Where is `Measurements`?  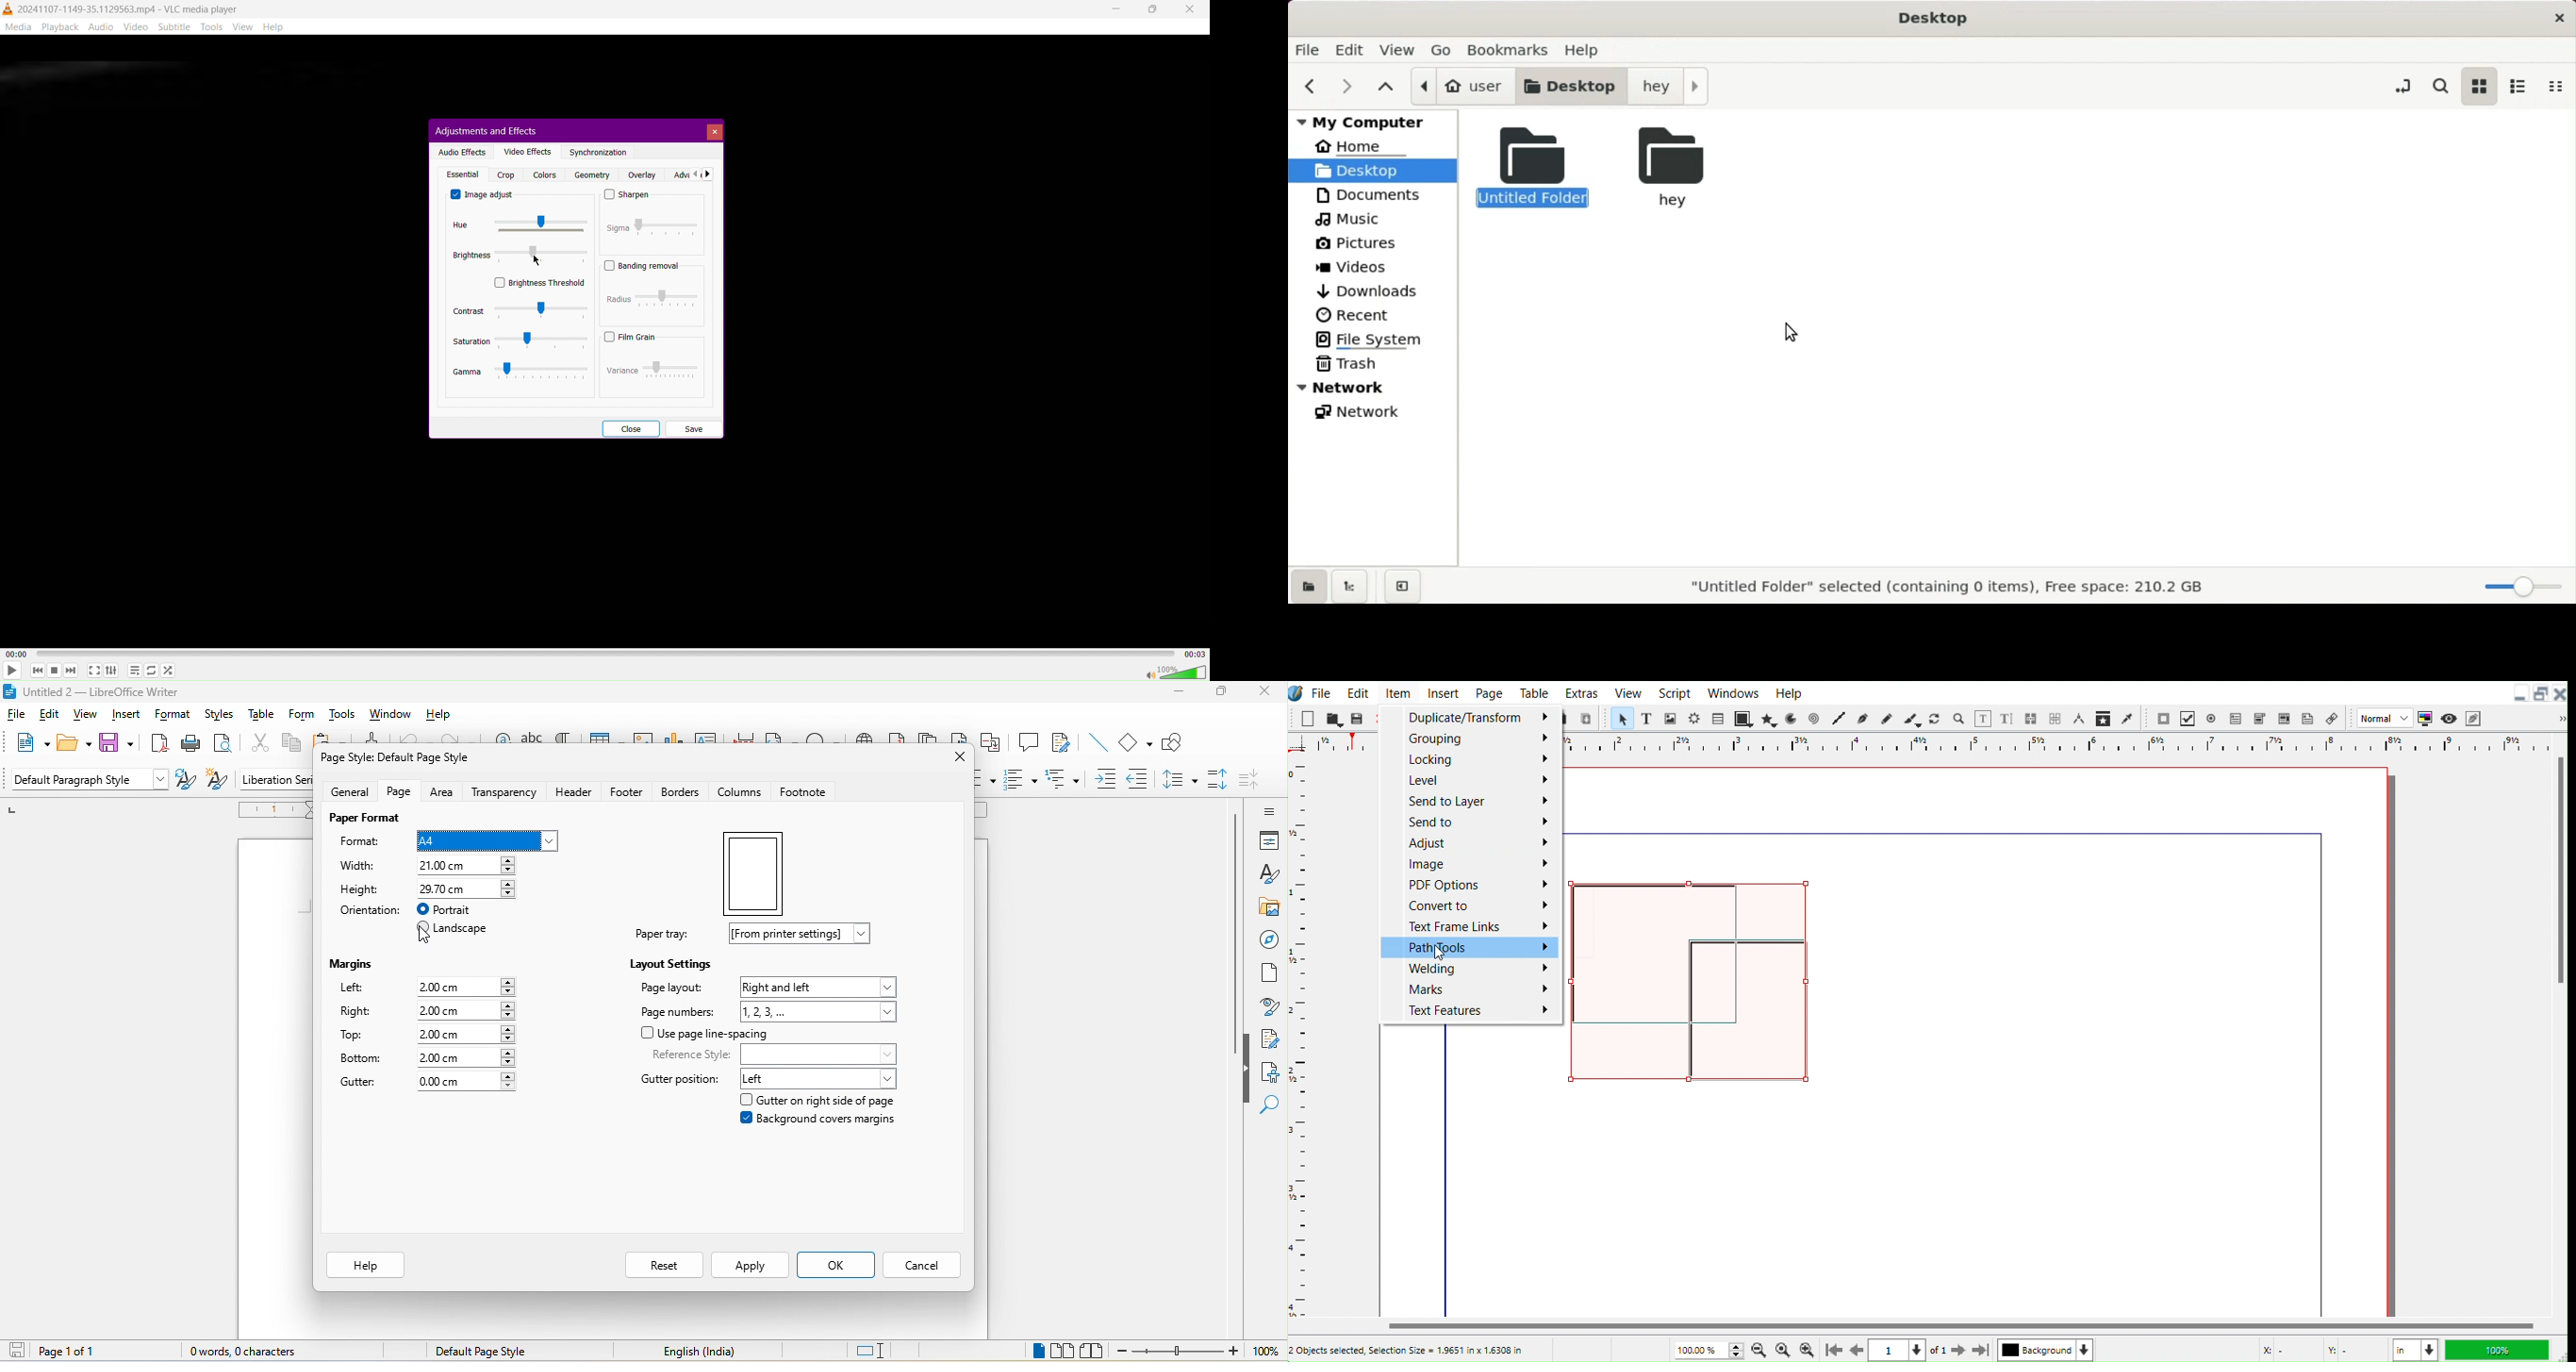
Measurements is located at coordinates (2080, 719).